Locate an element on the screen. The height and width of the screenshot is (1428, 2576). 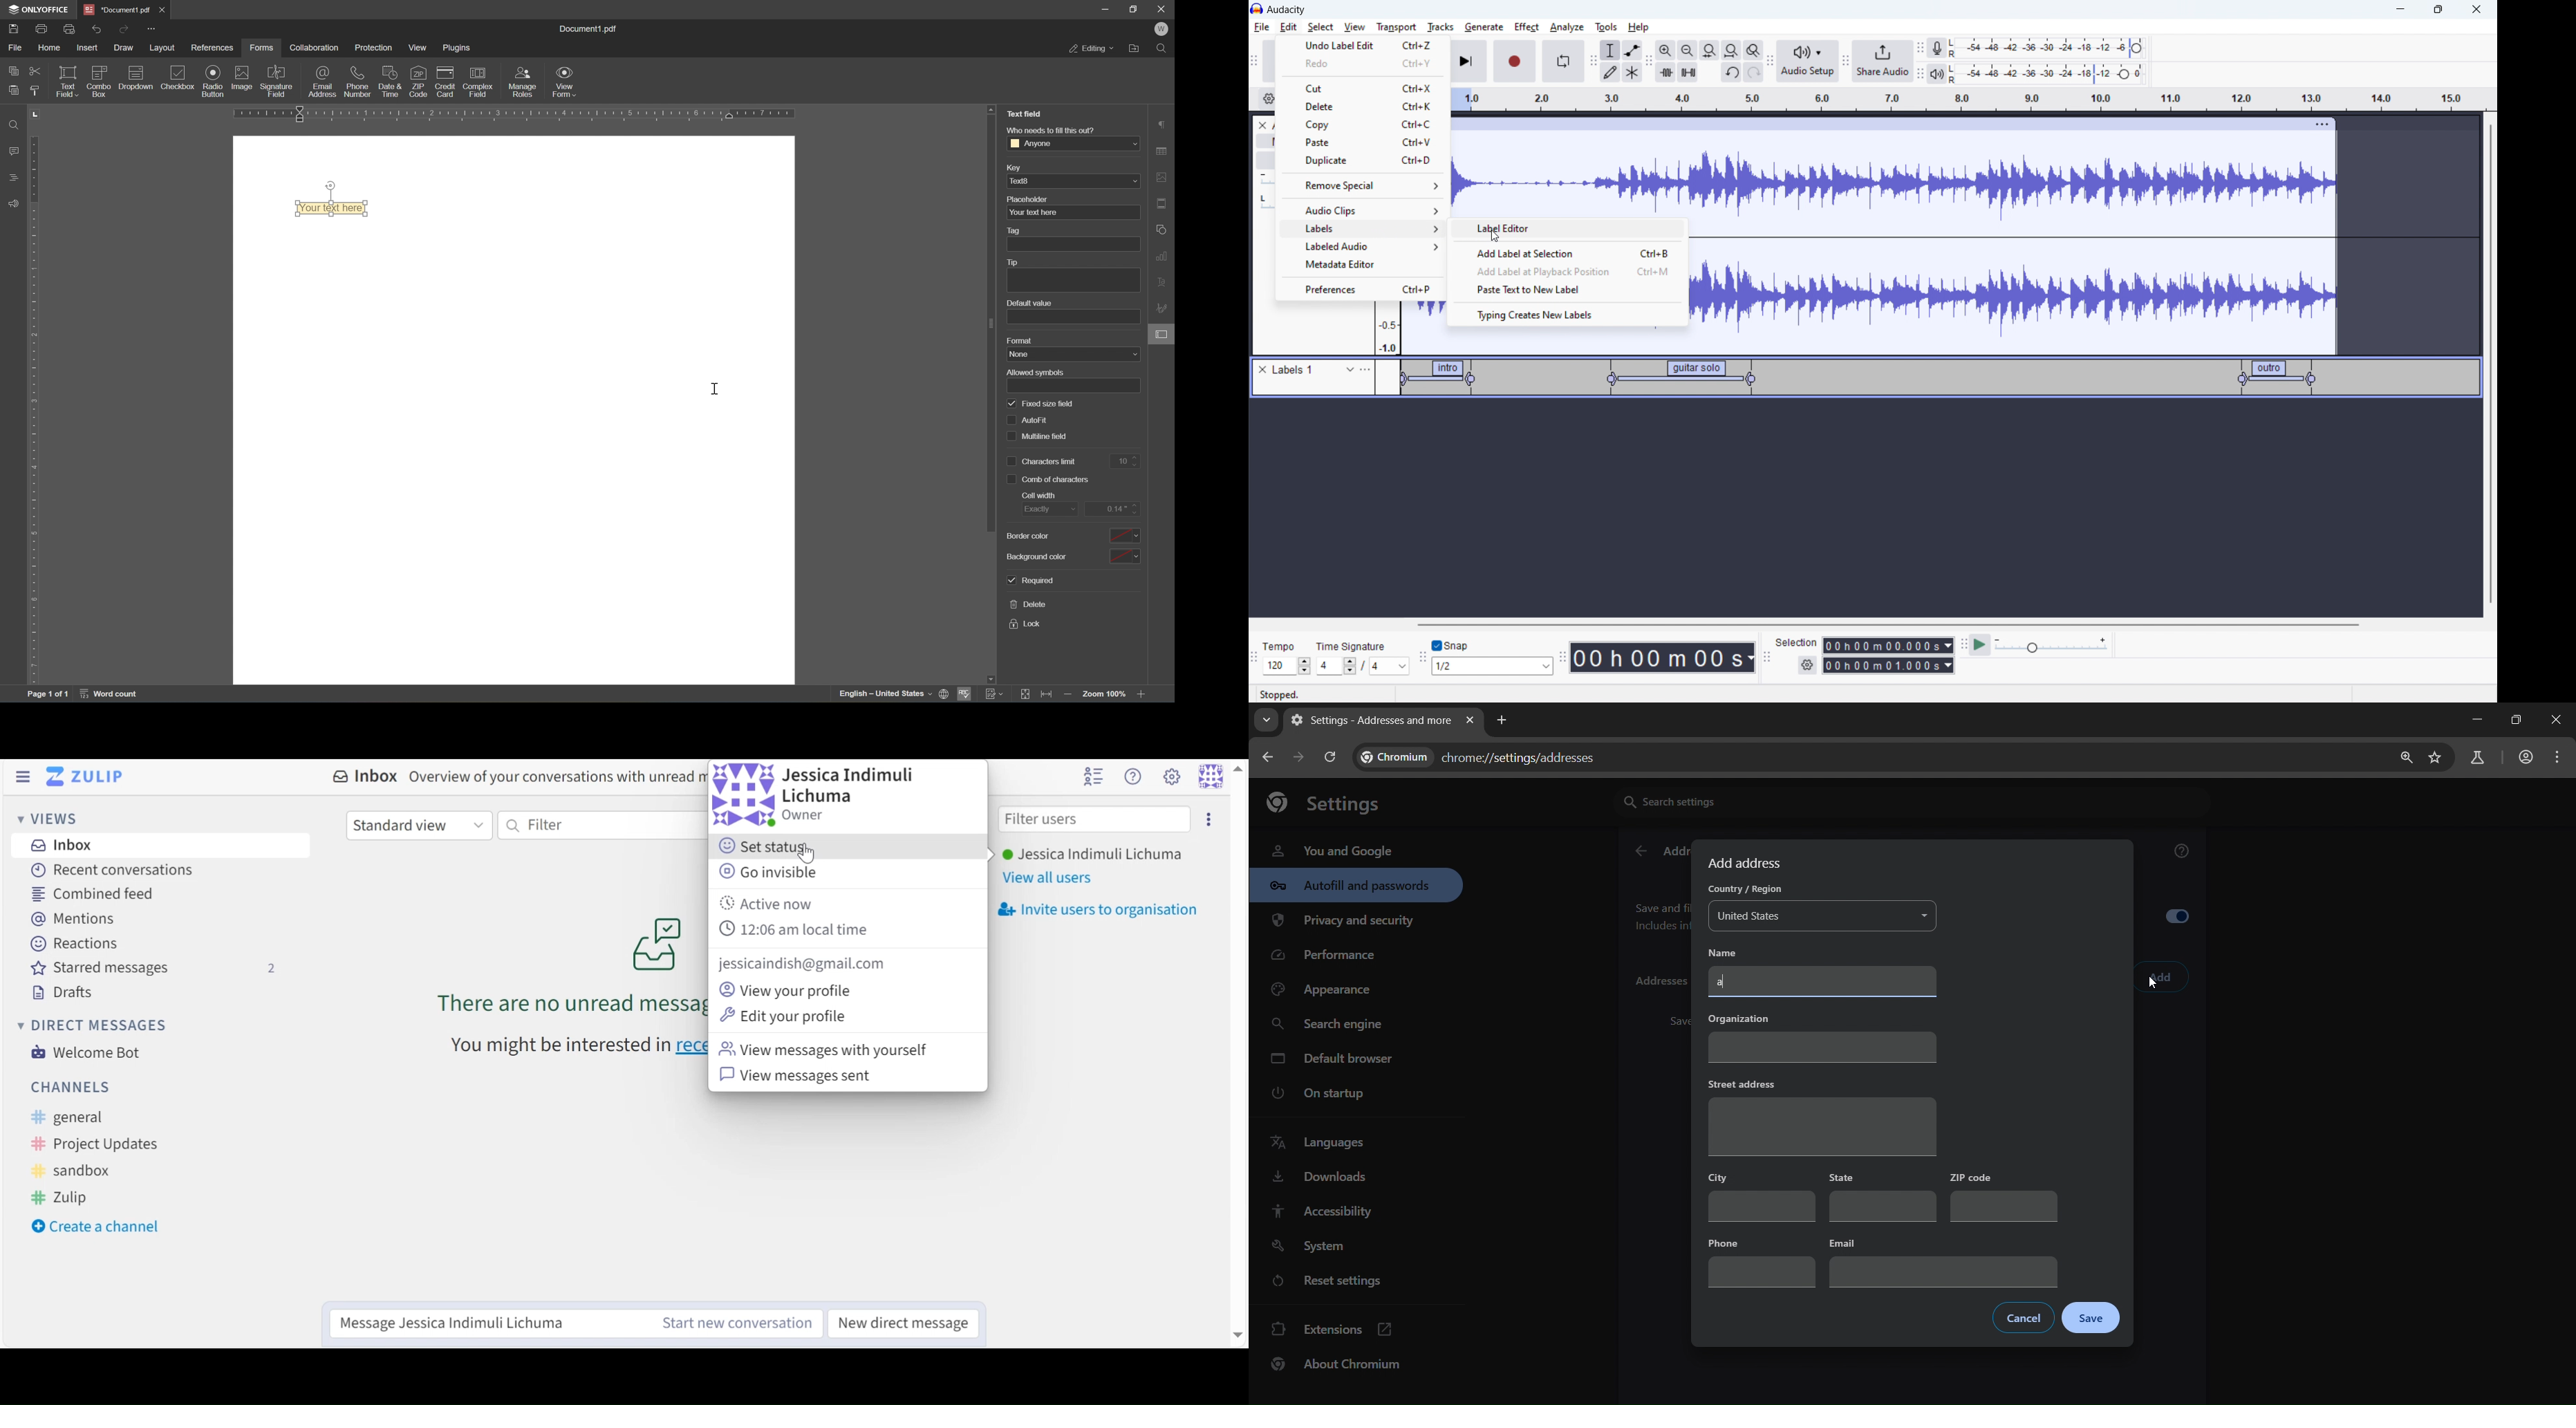
help is located at coordinates (1640, 27).